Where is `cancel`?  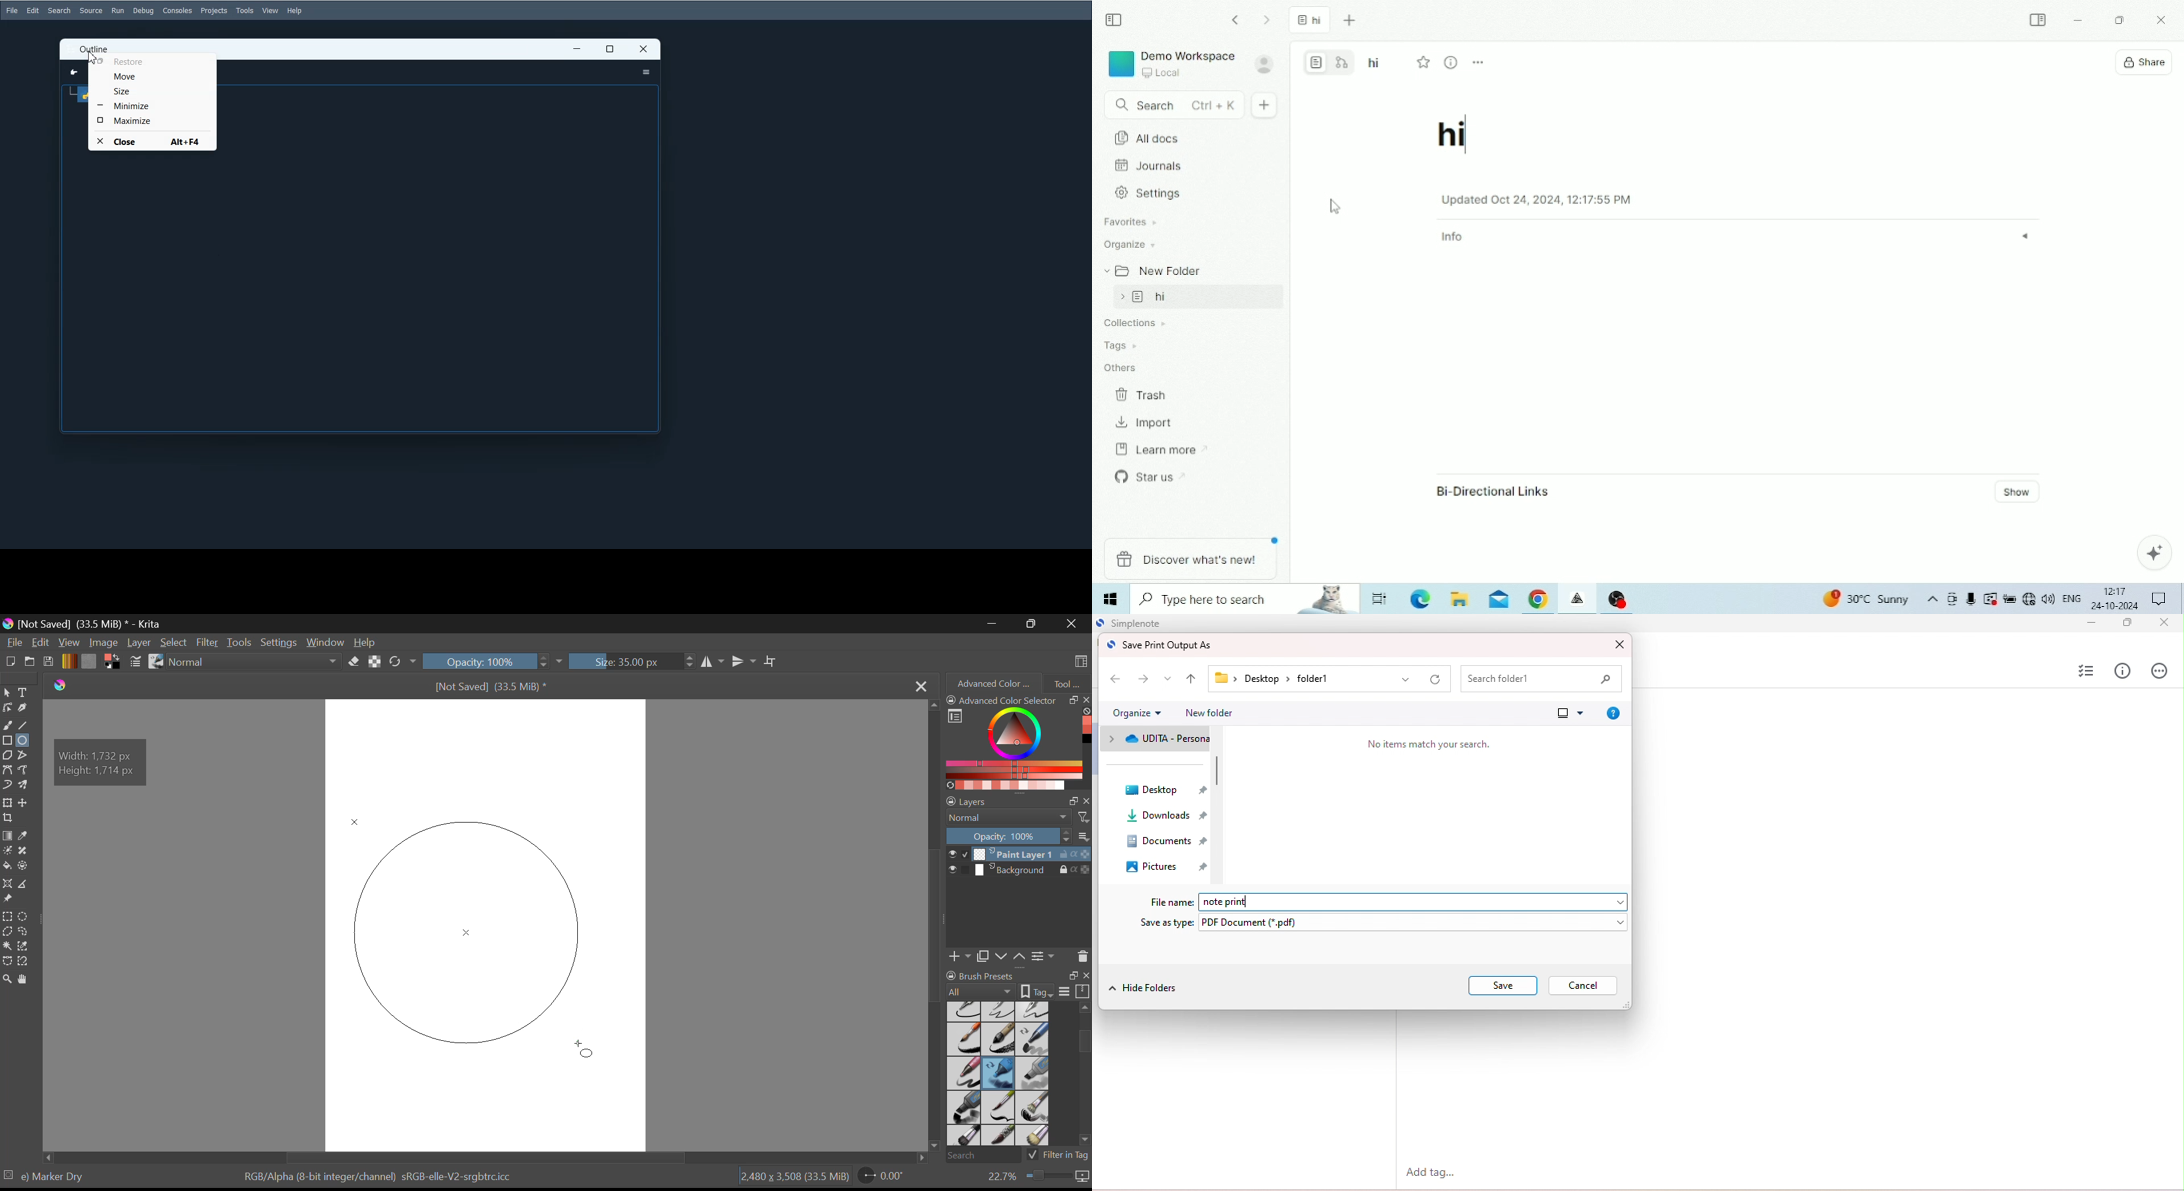 cancel is located at coordinates (1584, 986).